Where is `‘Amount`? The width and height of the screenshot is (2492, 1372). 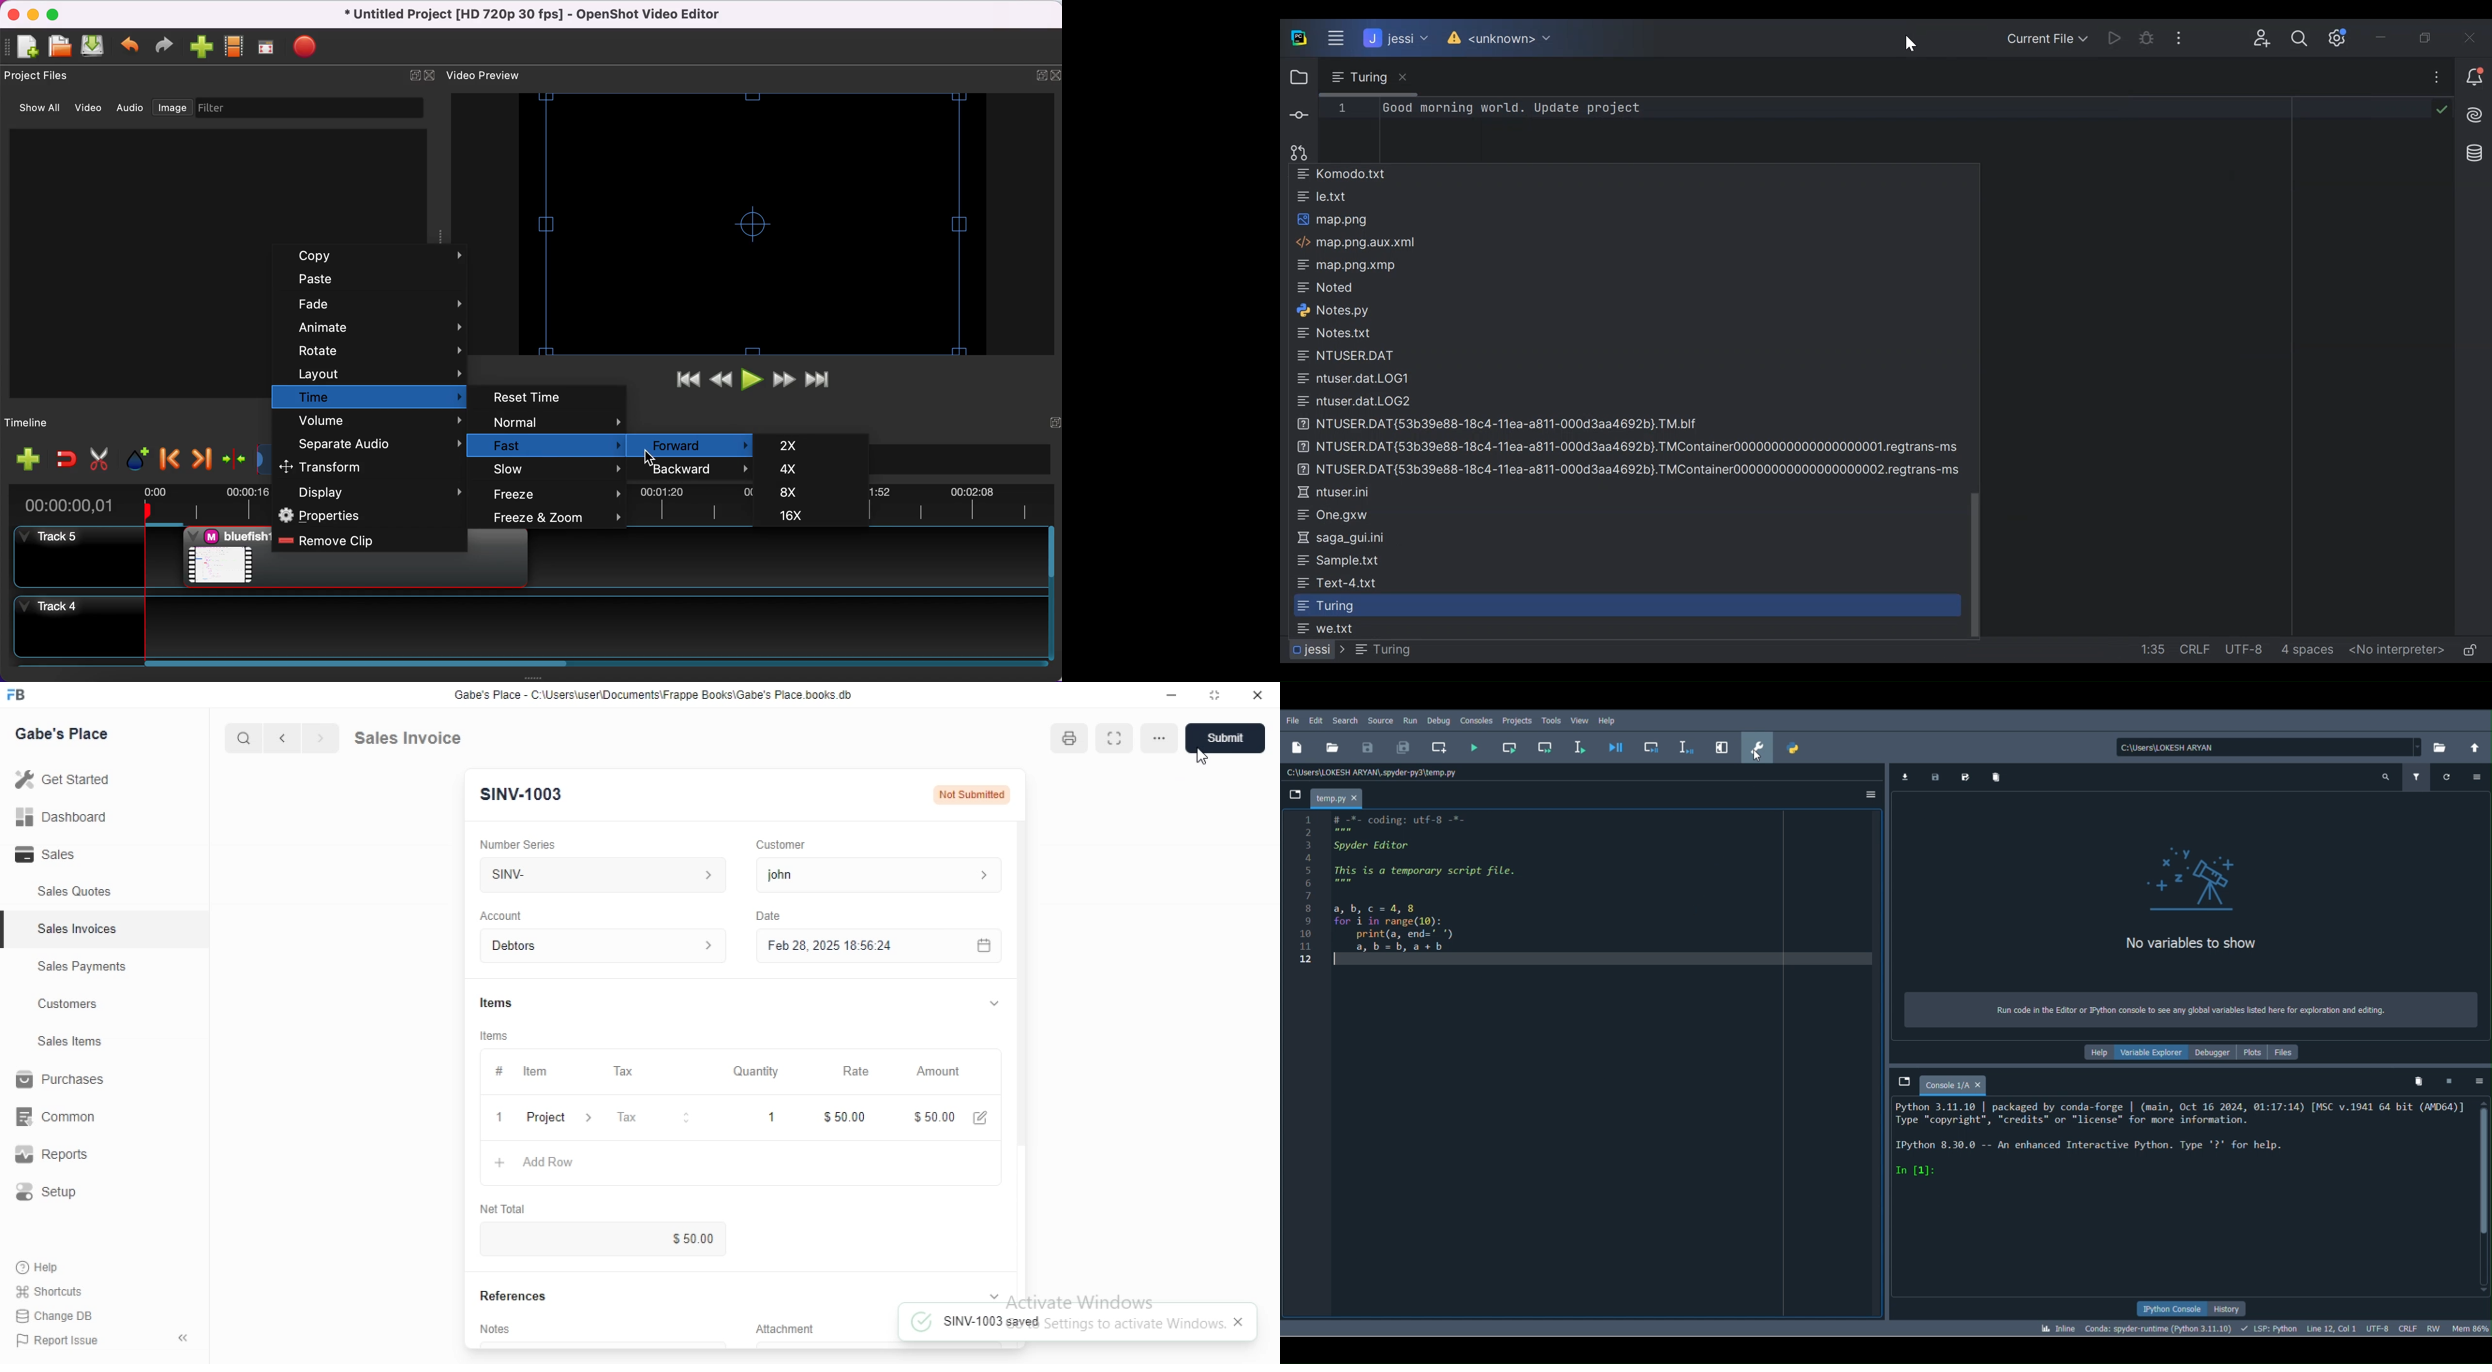
‘Amount is located at coordinates (940, 1072).